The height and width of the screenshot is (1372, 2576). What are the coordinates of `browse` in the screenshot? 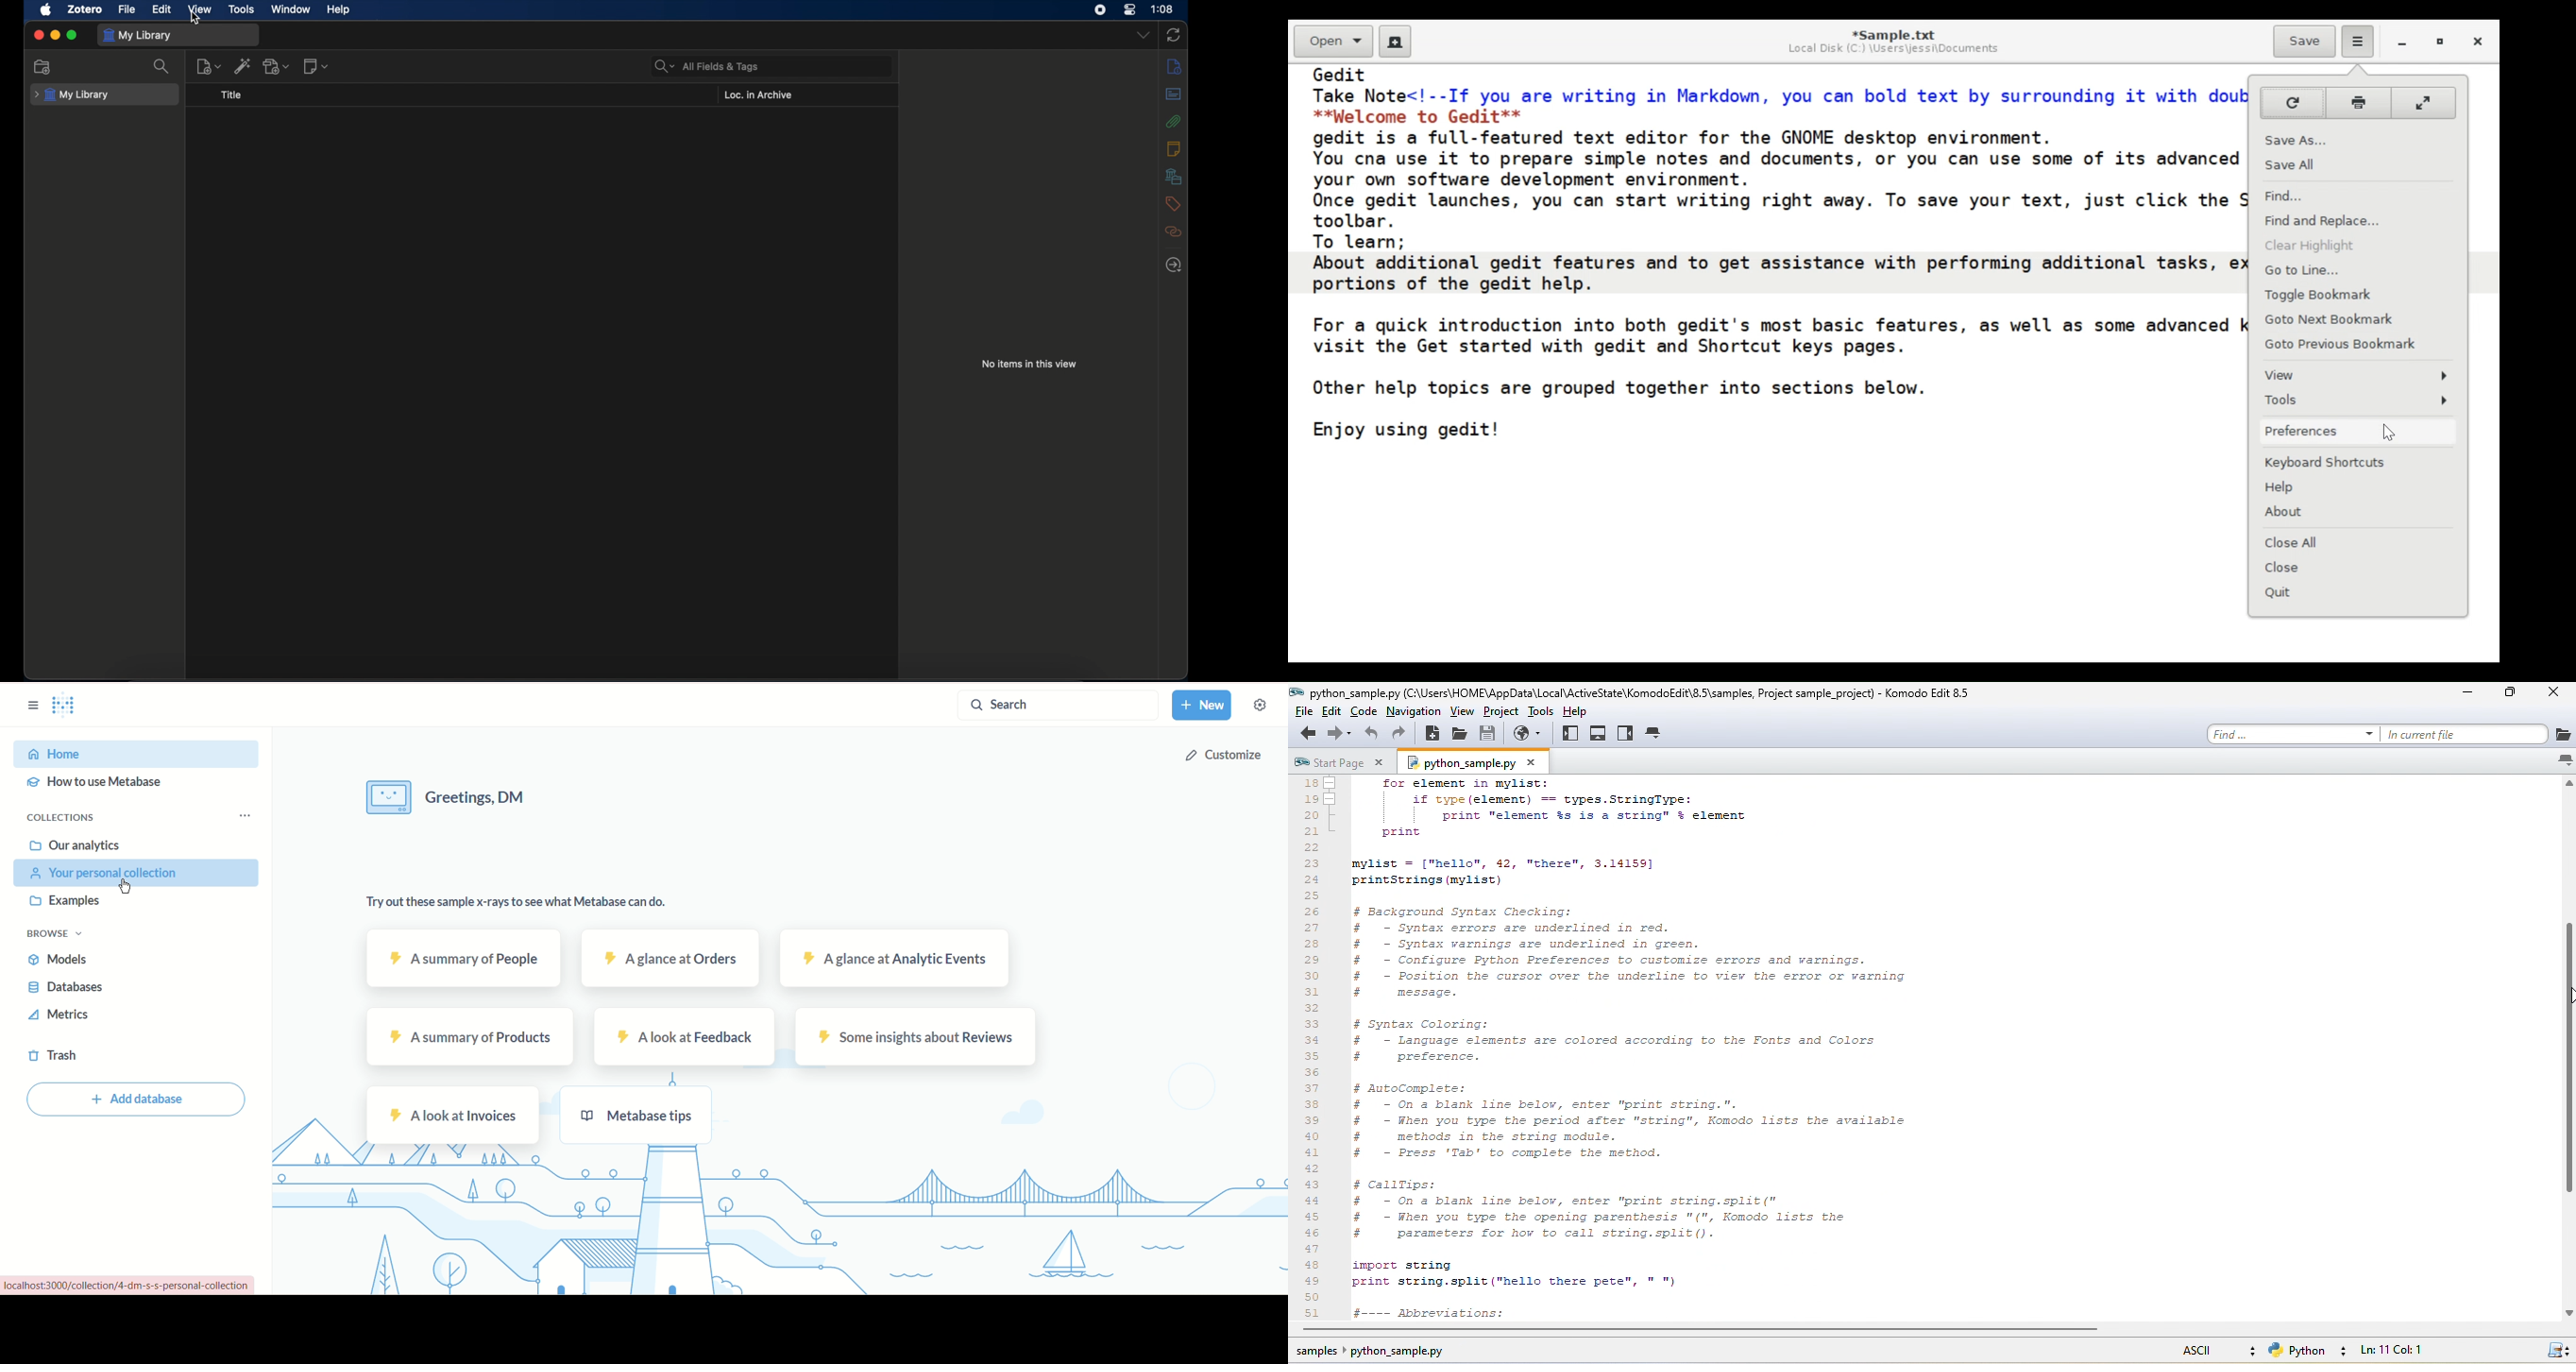 It's located at (57, 935).